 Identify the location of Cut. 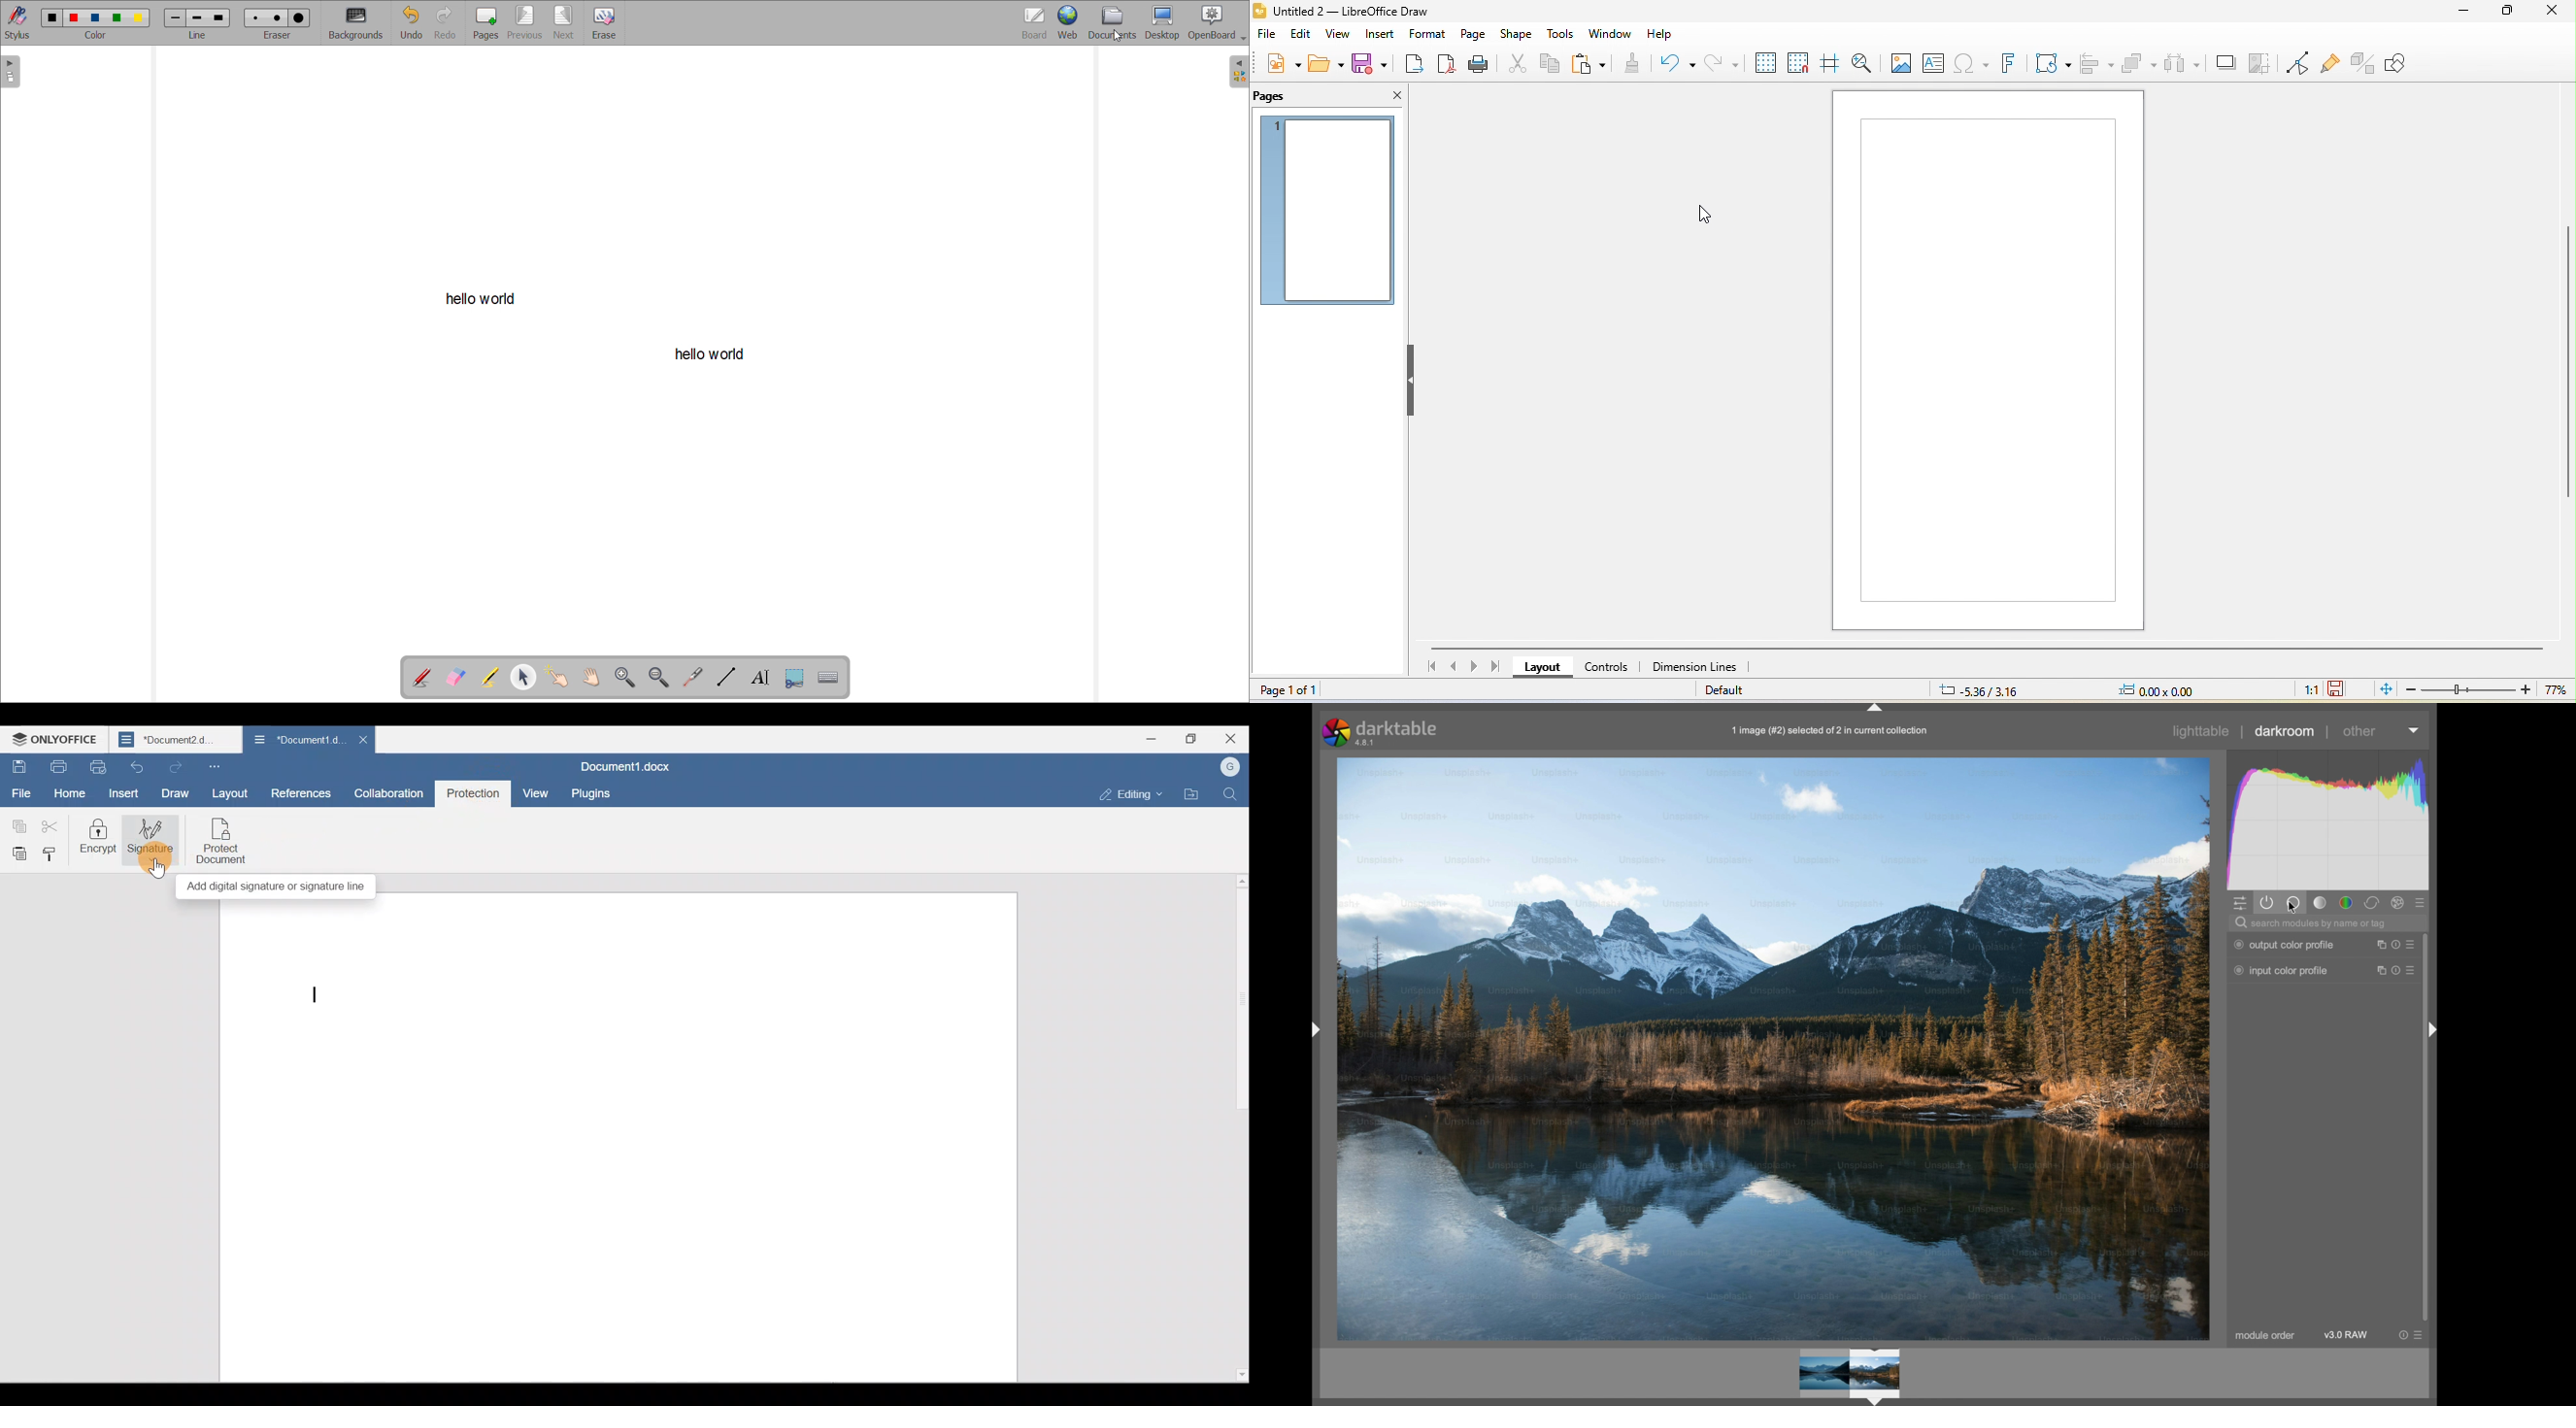
(51, 823).